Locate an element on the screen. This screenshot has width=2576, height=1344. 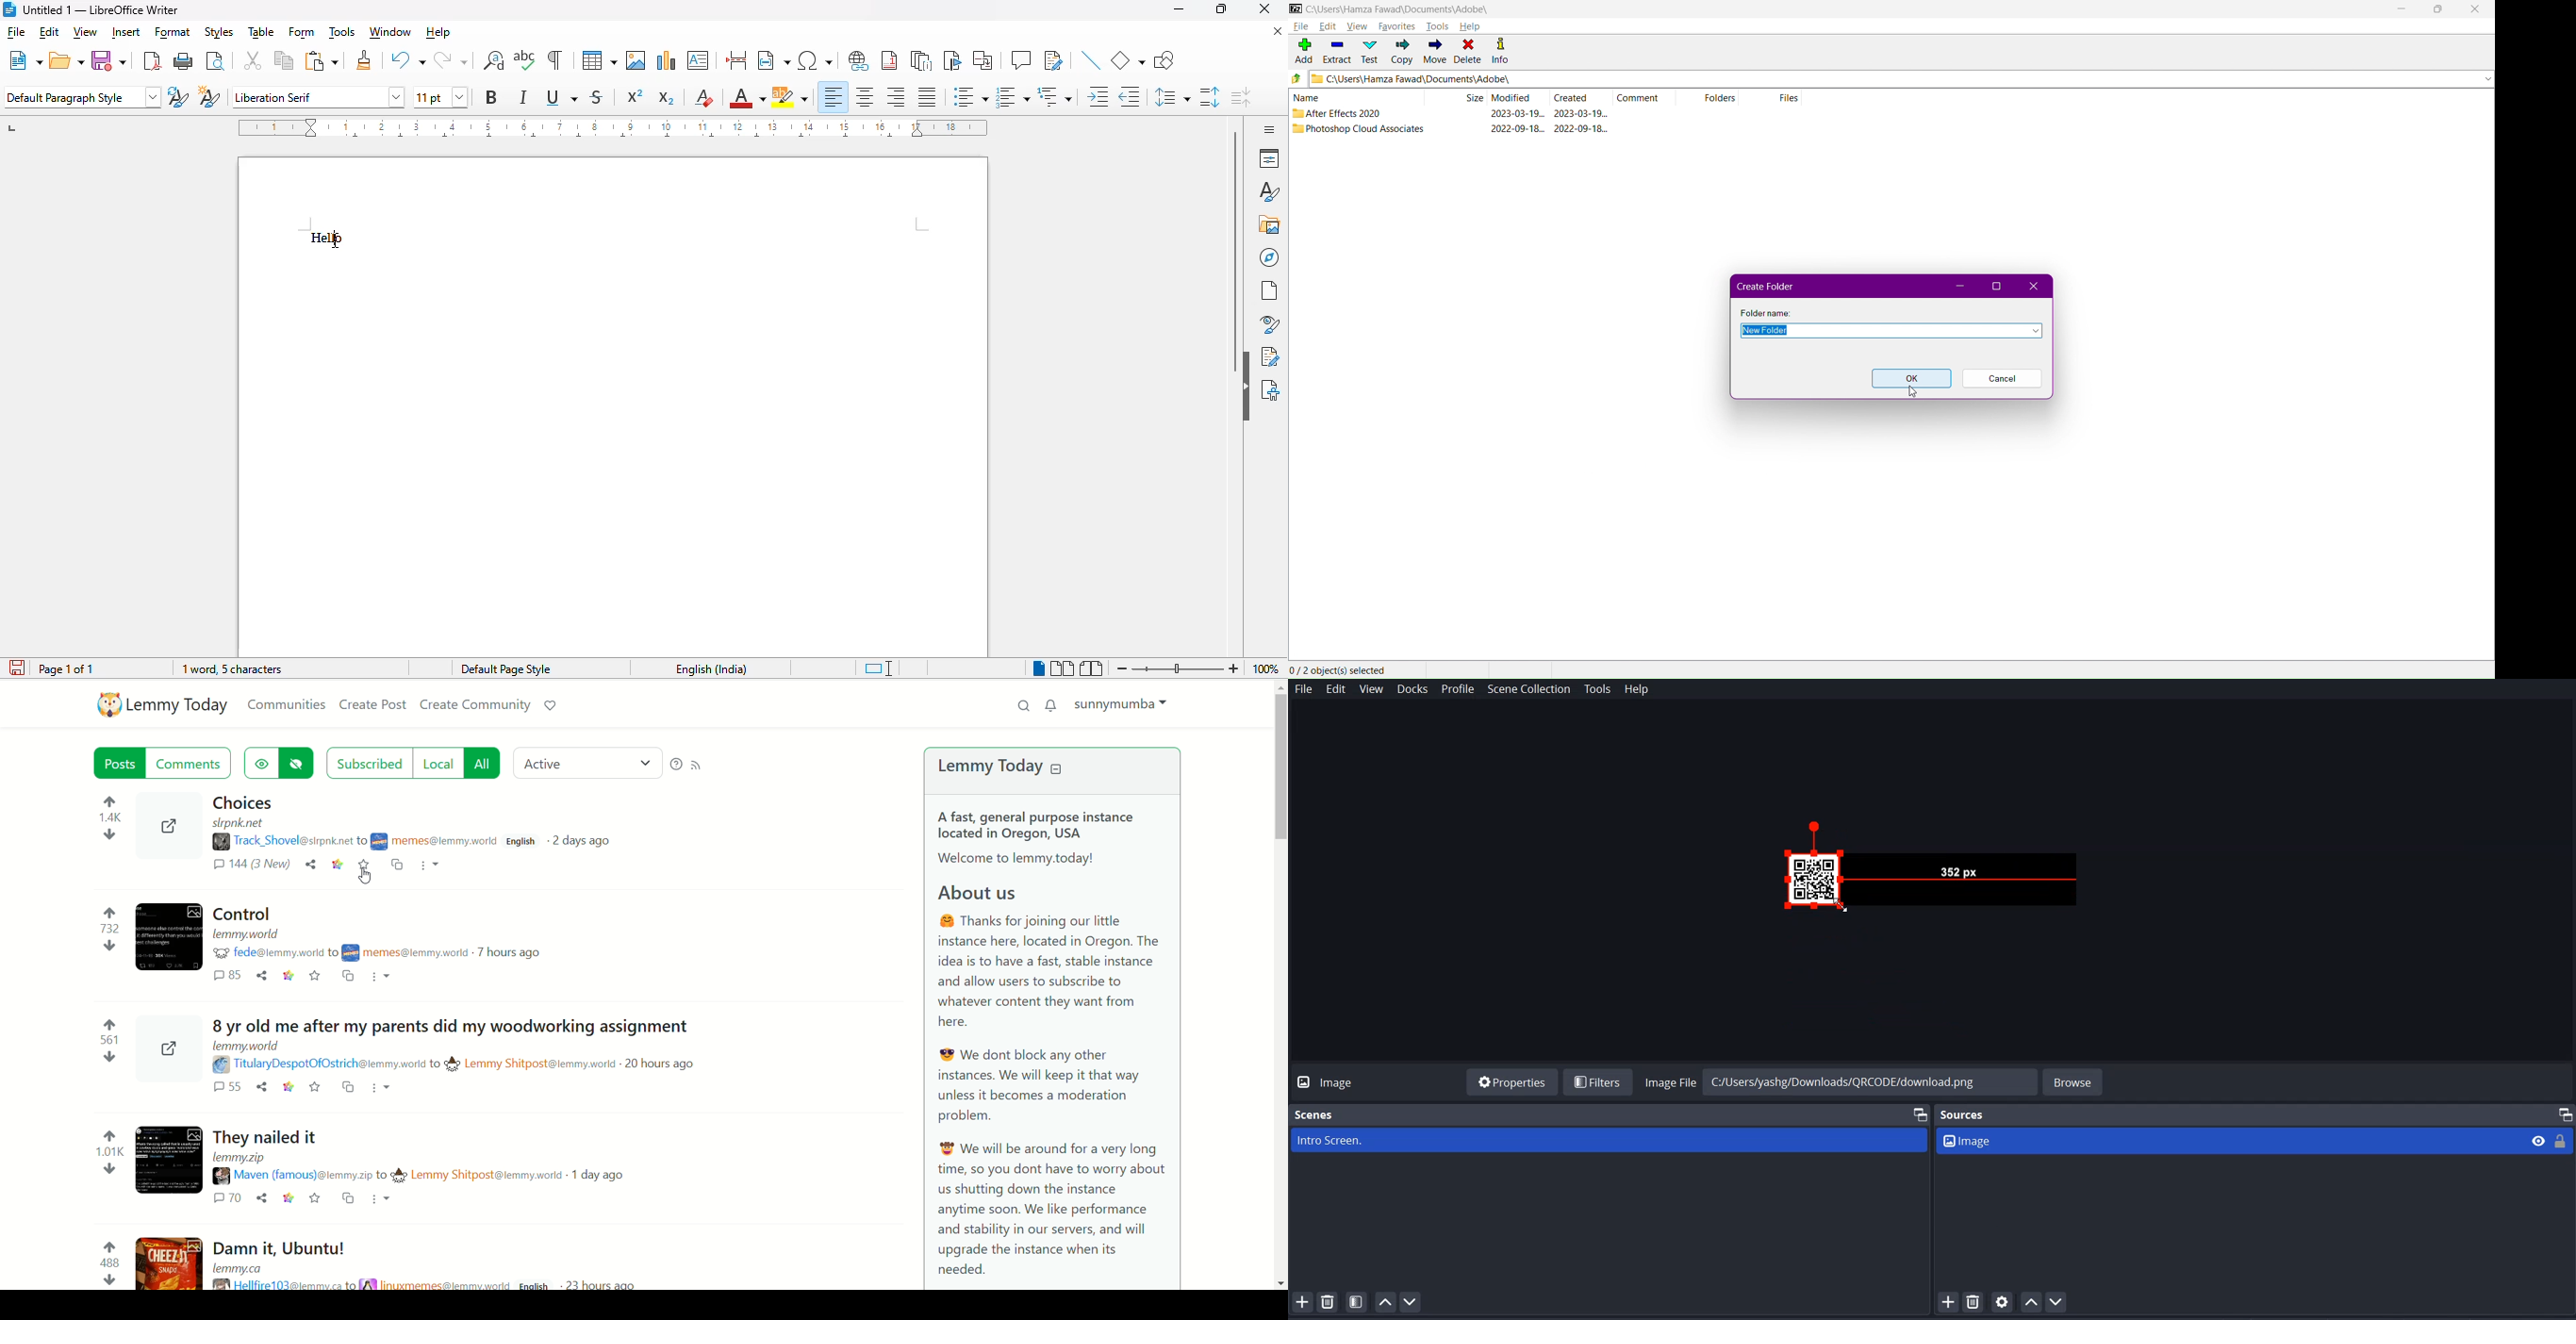
share post is located at coordinates (162, 1048).